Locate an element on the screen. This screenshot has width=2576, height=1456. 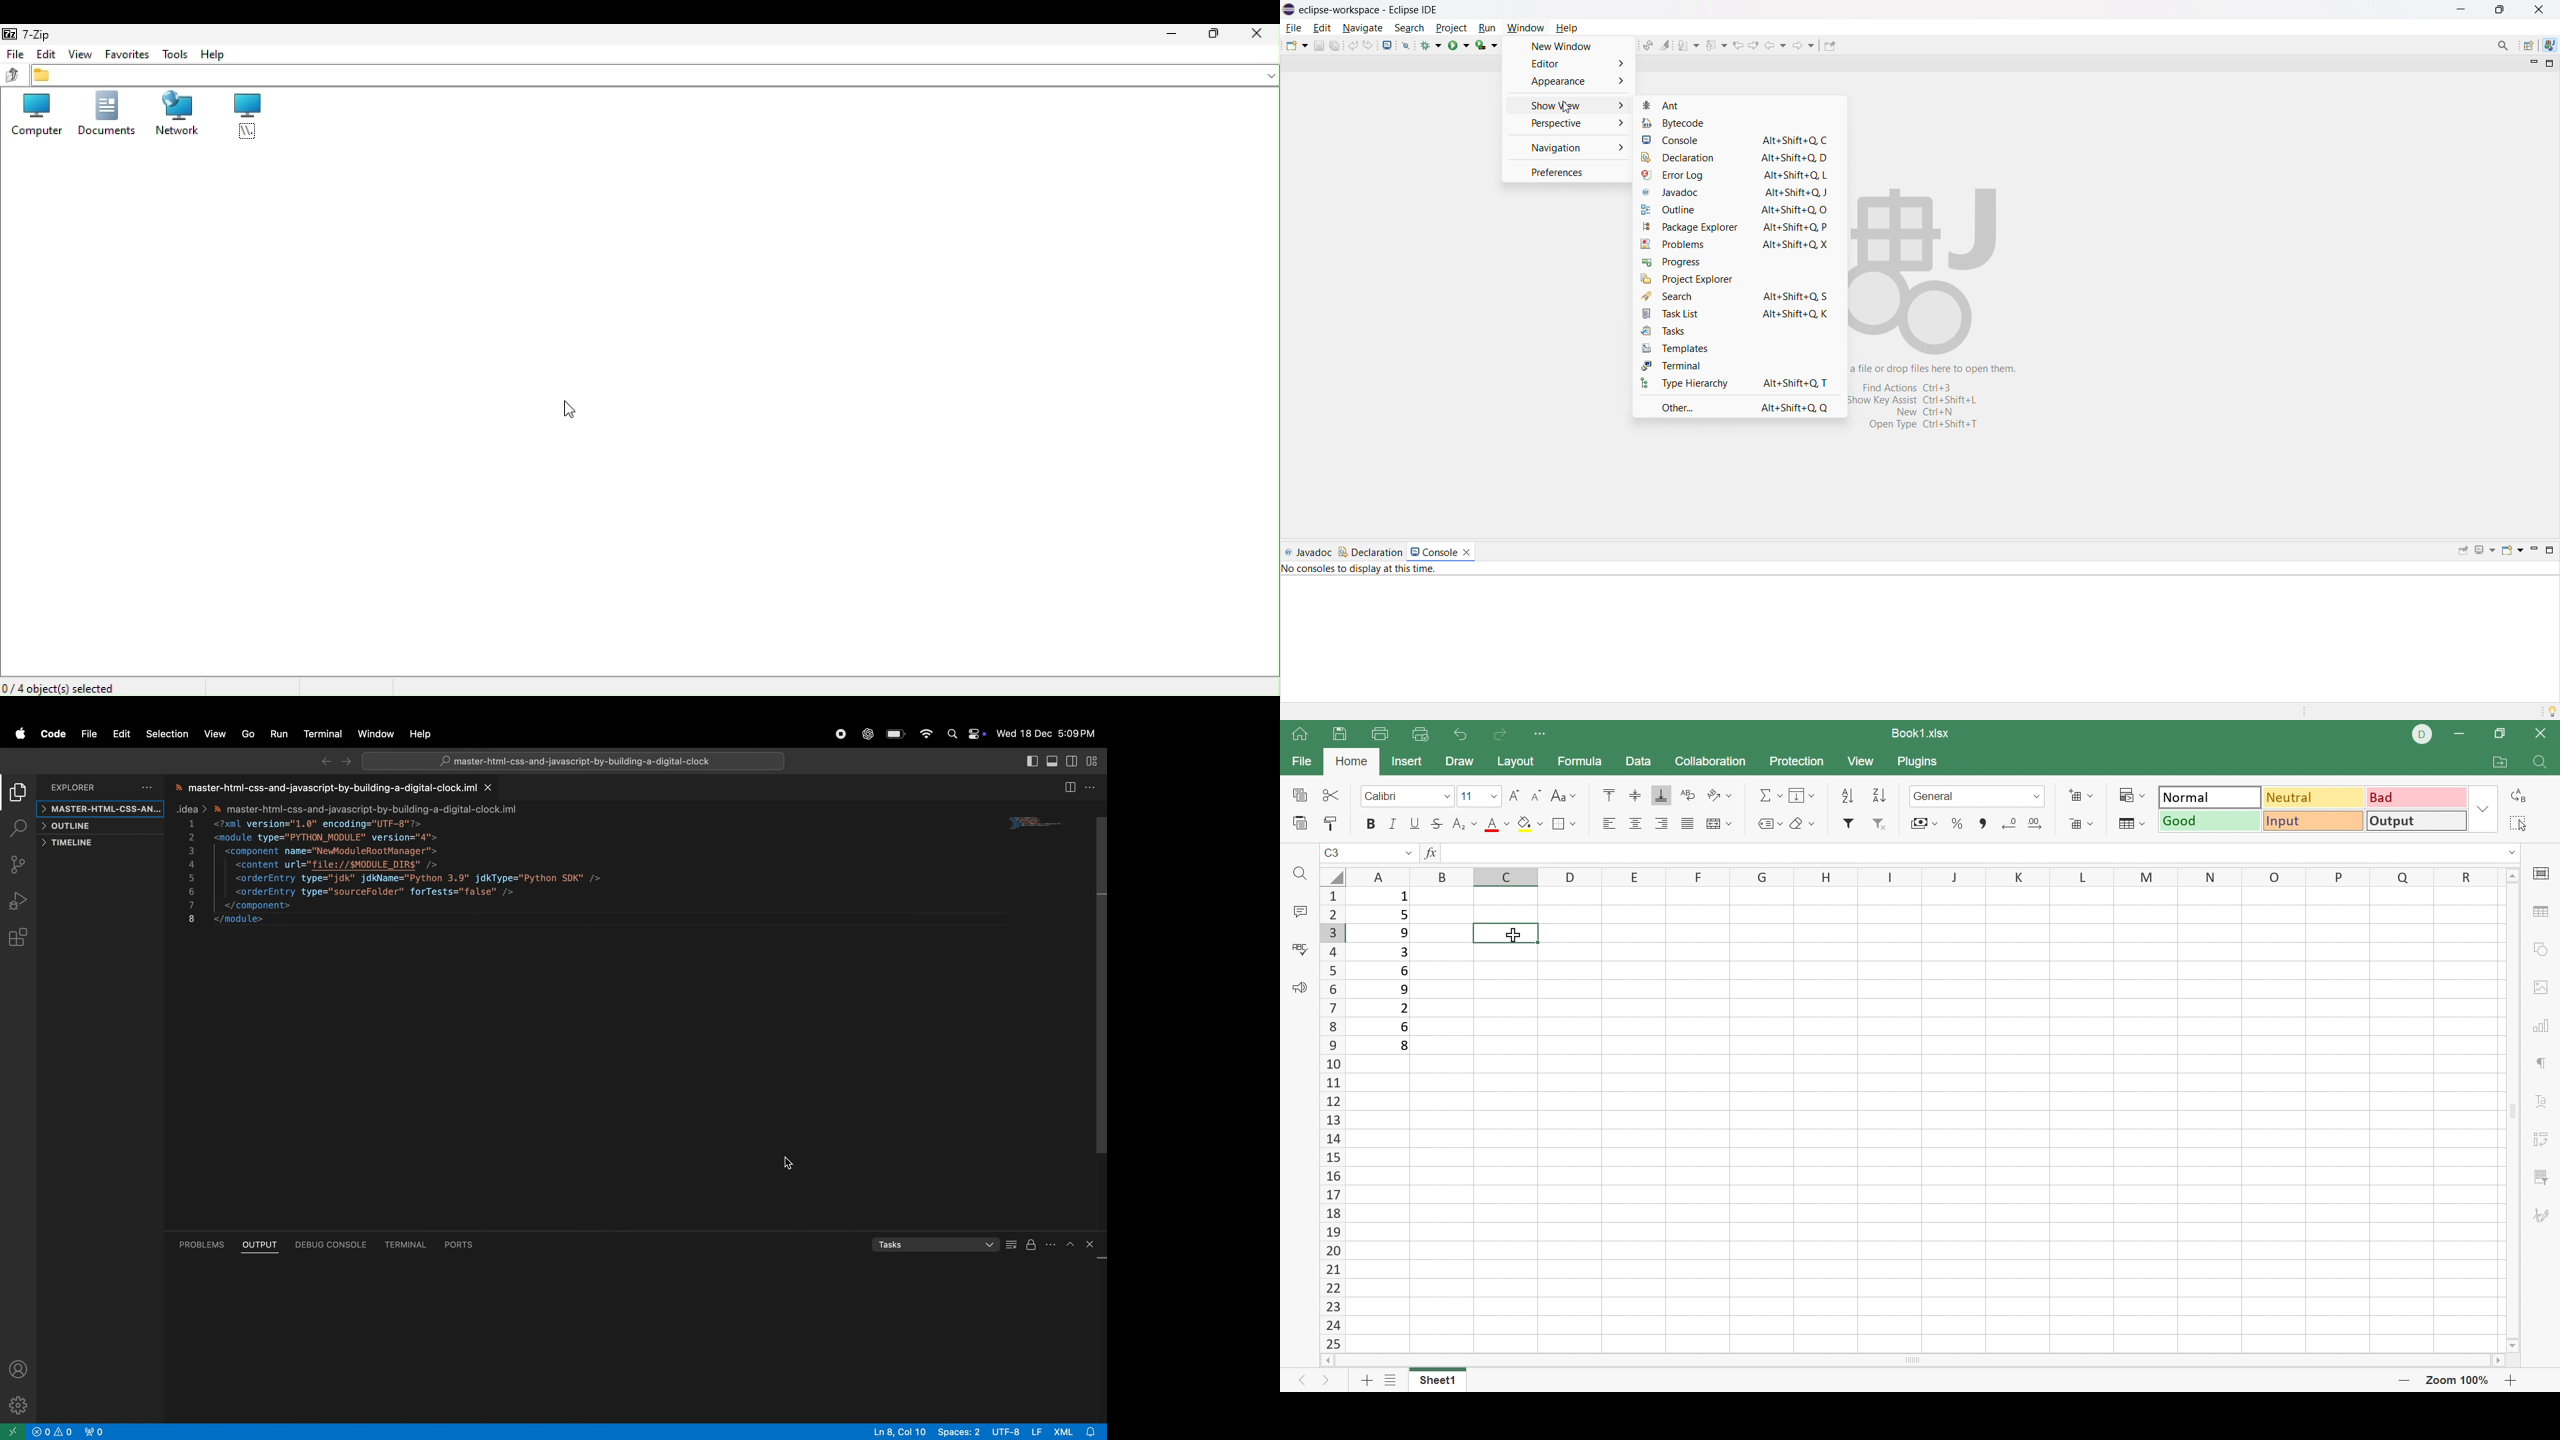
Close is located at coordinates (2544, 733).